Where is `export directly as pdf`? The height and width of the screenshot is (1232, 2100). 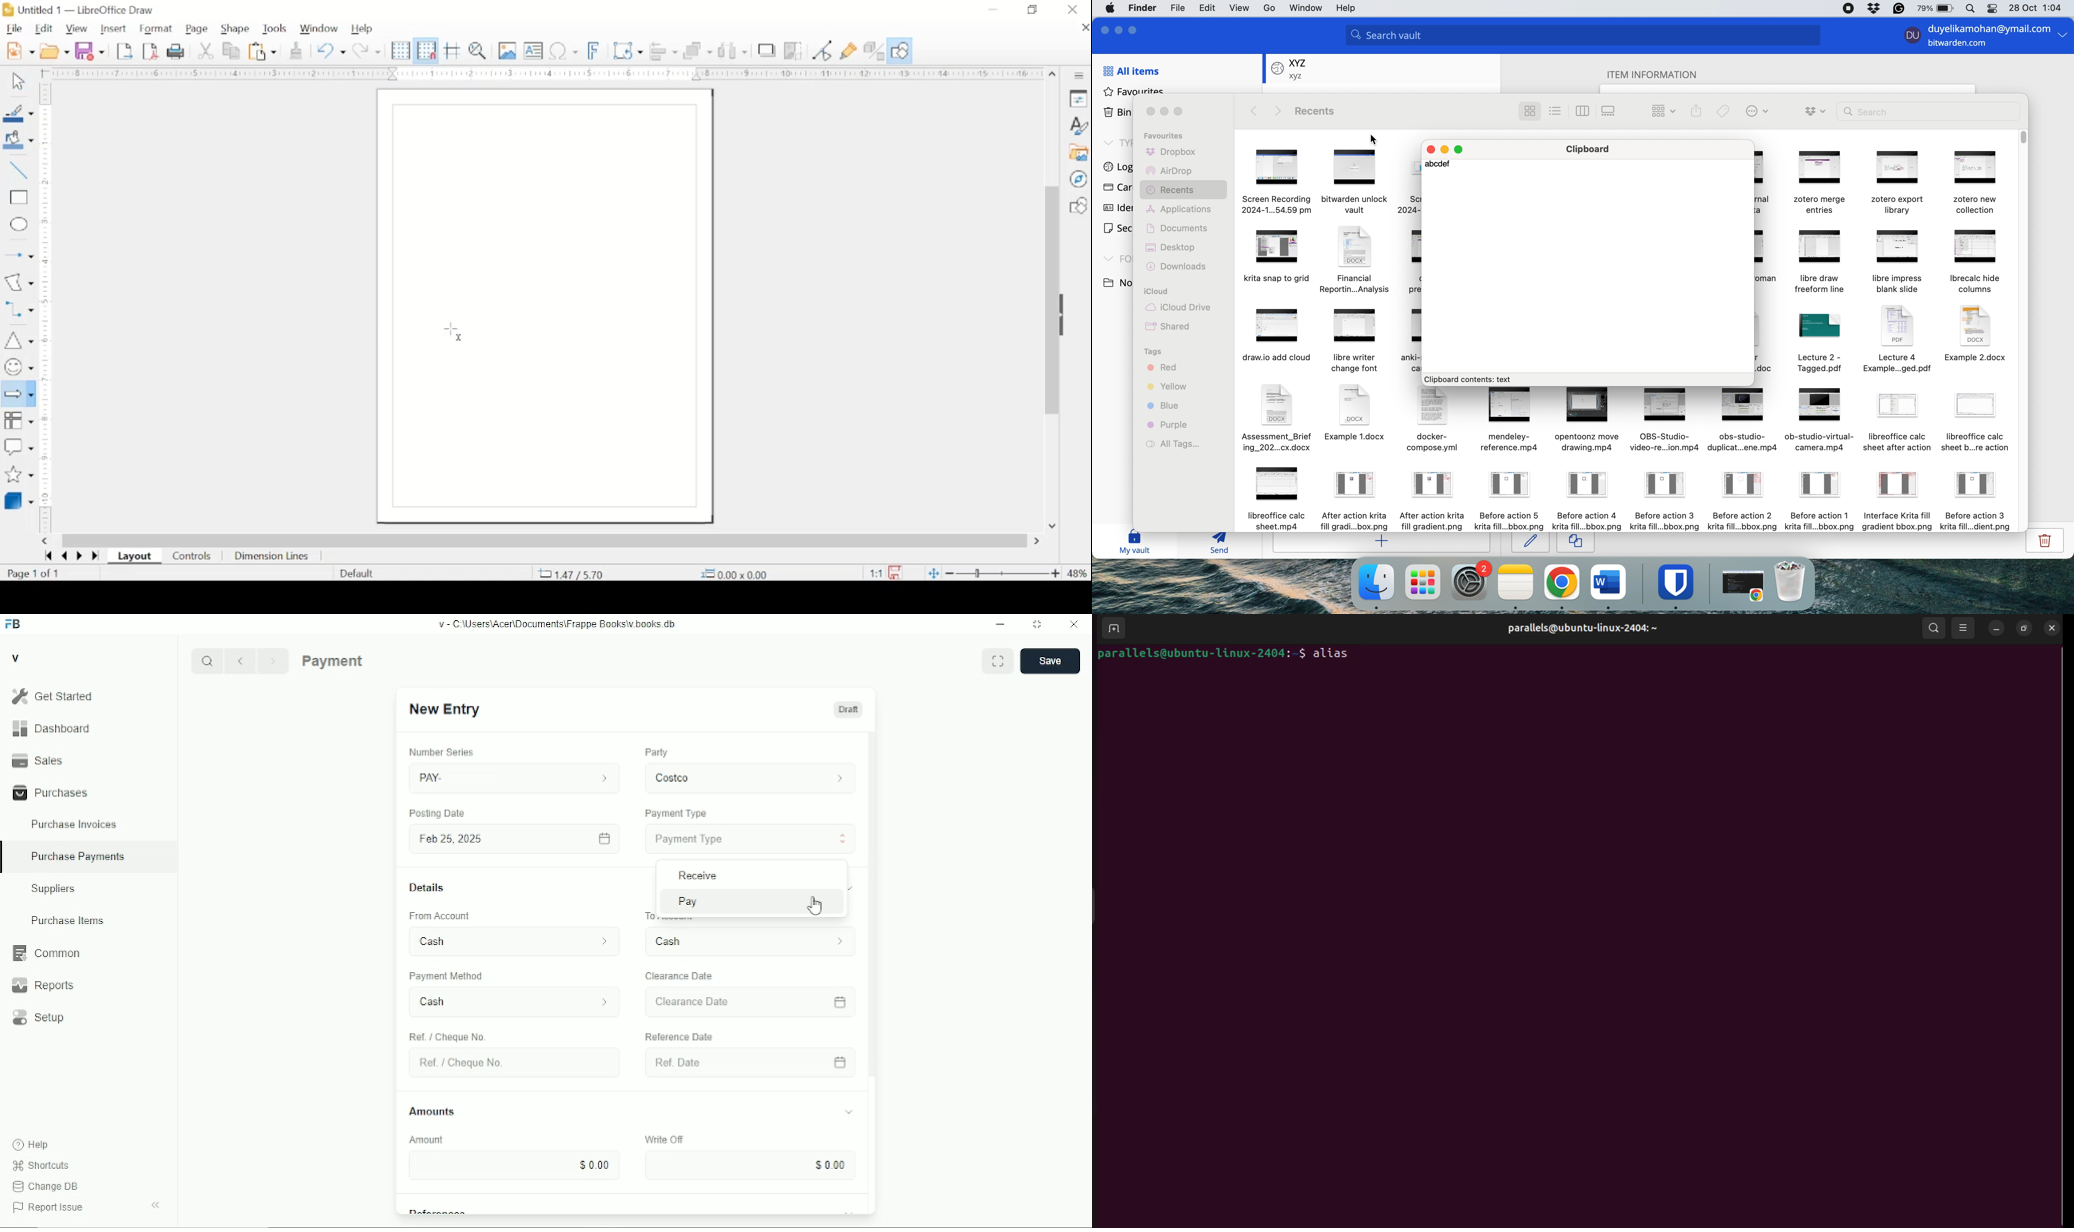
export directly as pdf is located at coordinates (150, 52).